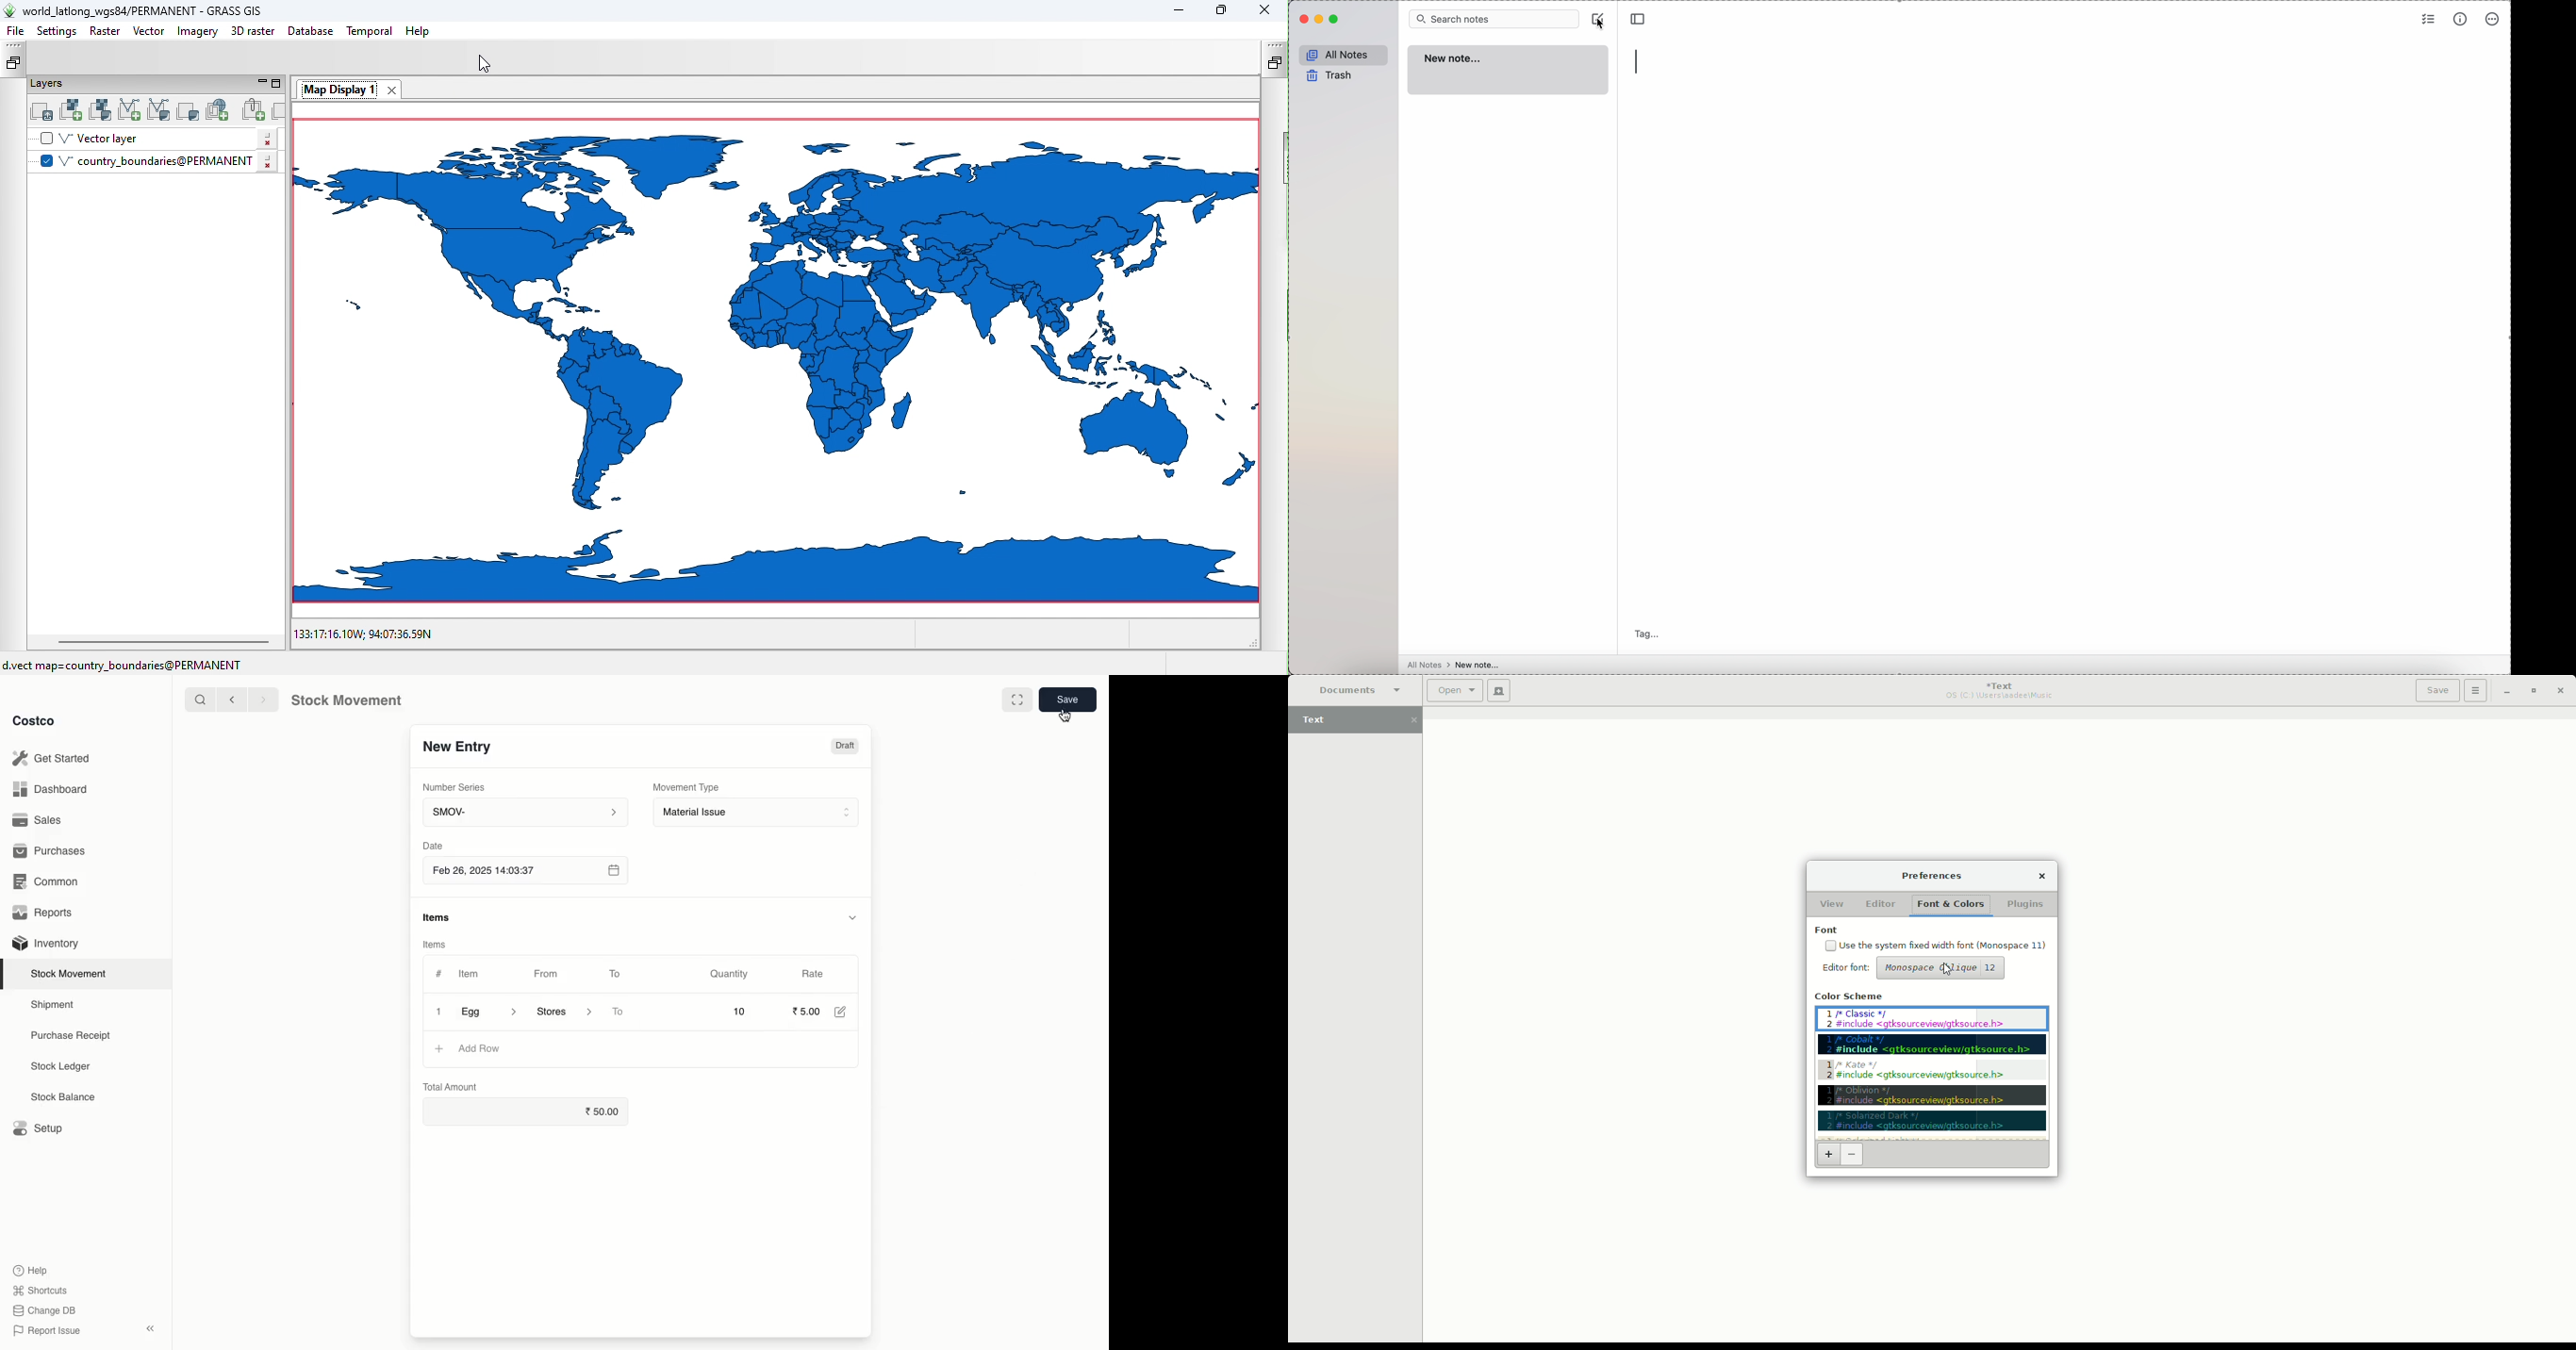  What do you see at coordinates (609, 1111) in the screenshot?
I see `50.00` at bounding box center [609, 1111].